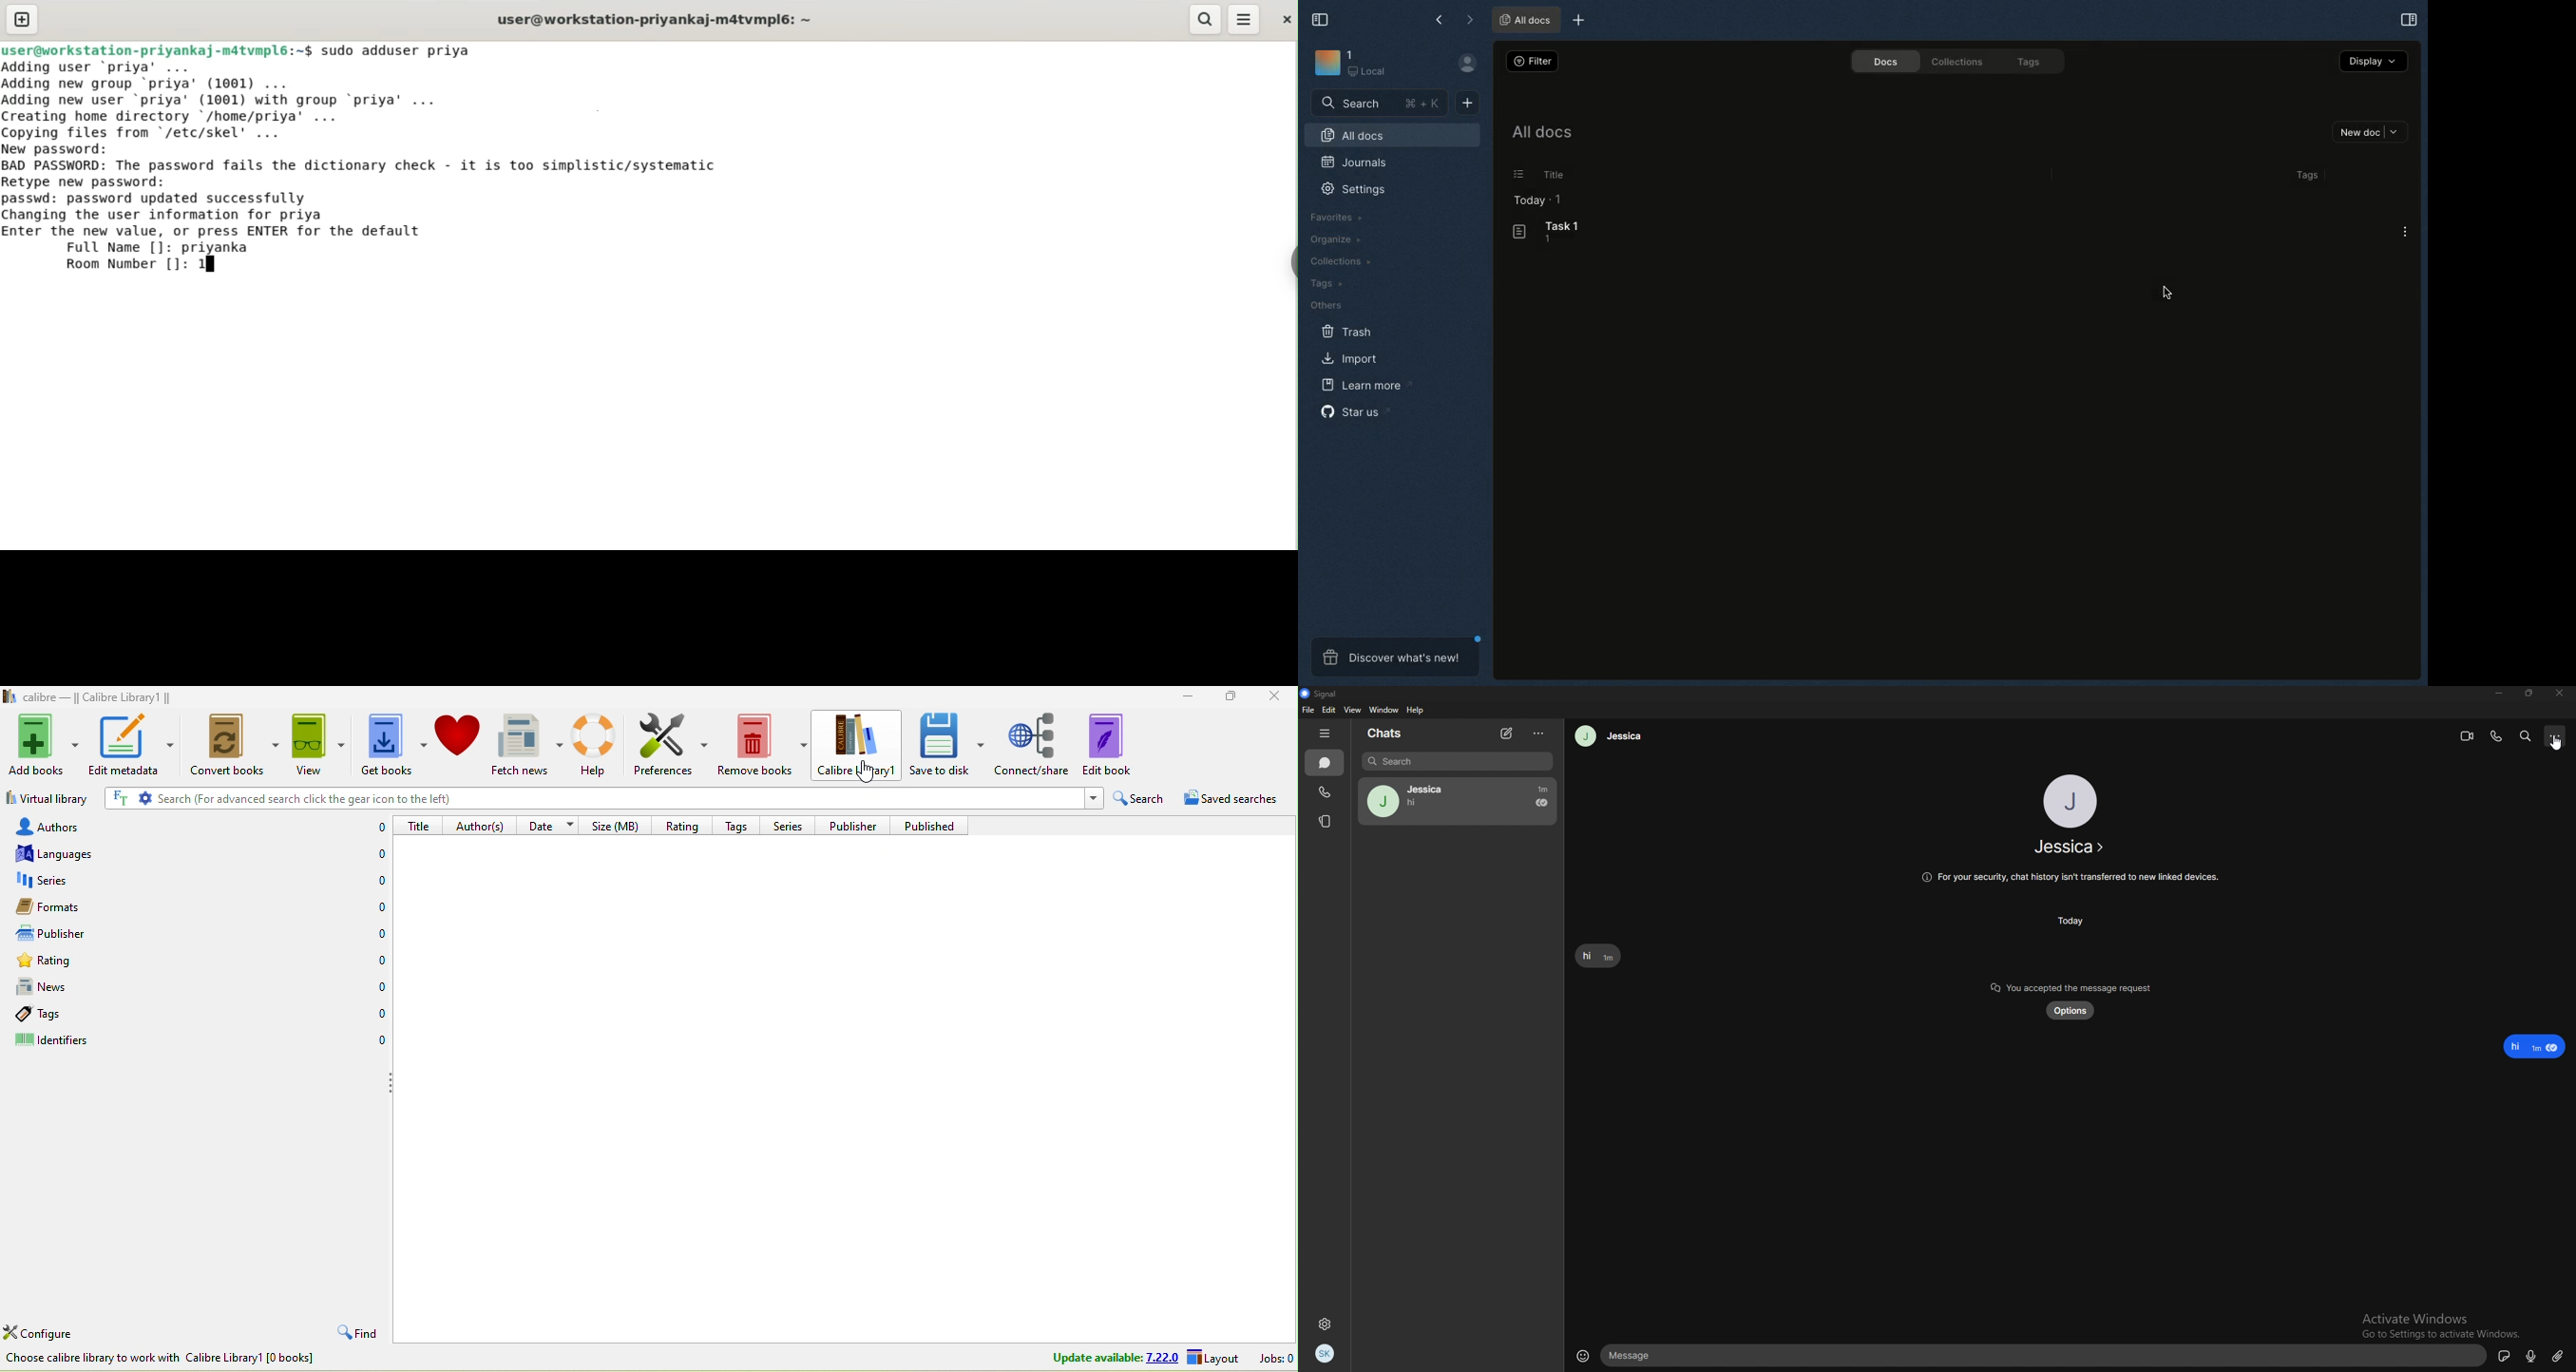 The height and width of the screenshot is (1372, 2576). Describe the element at coordinates (1307, 709) in the screenshot. I see `File` at that location.